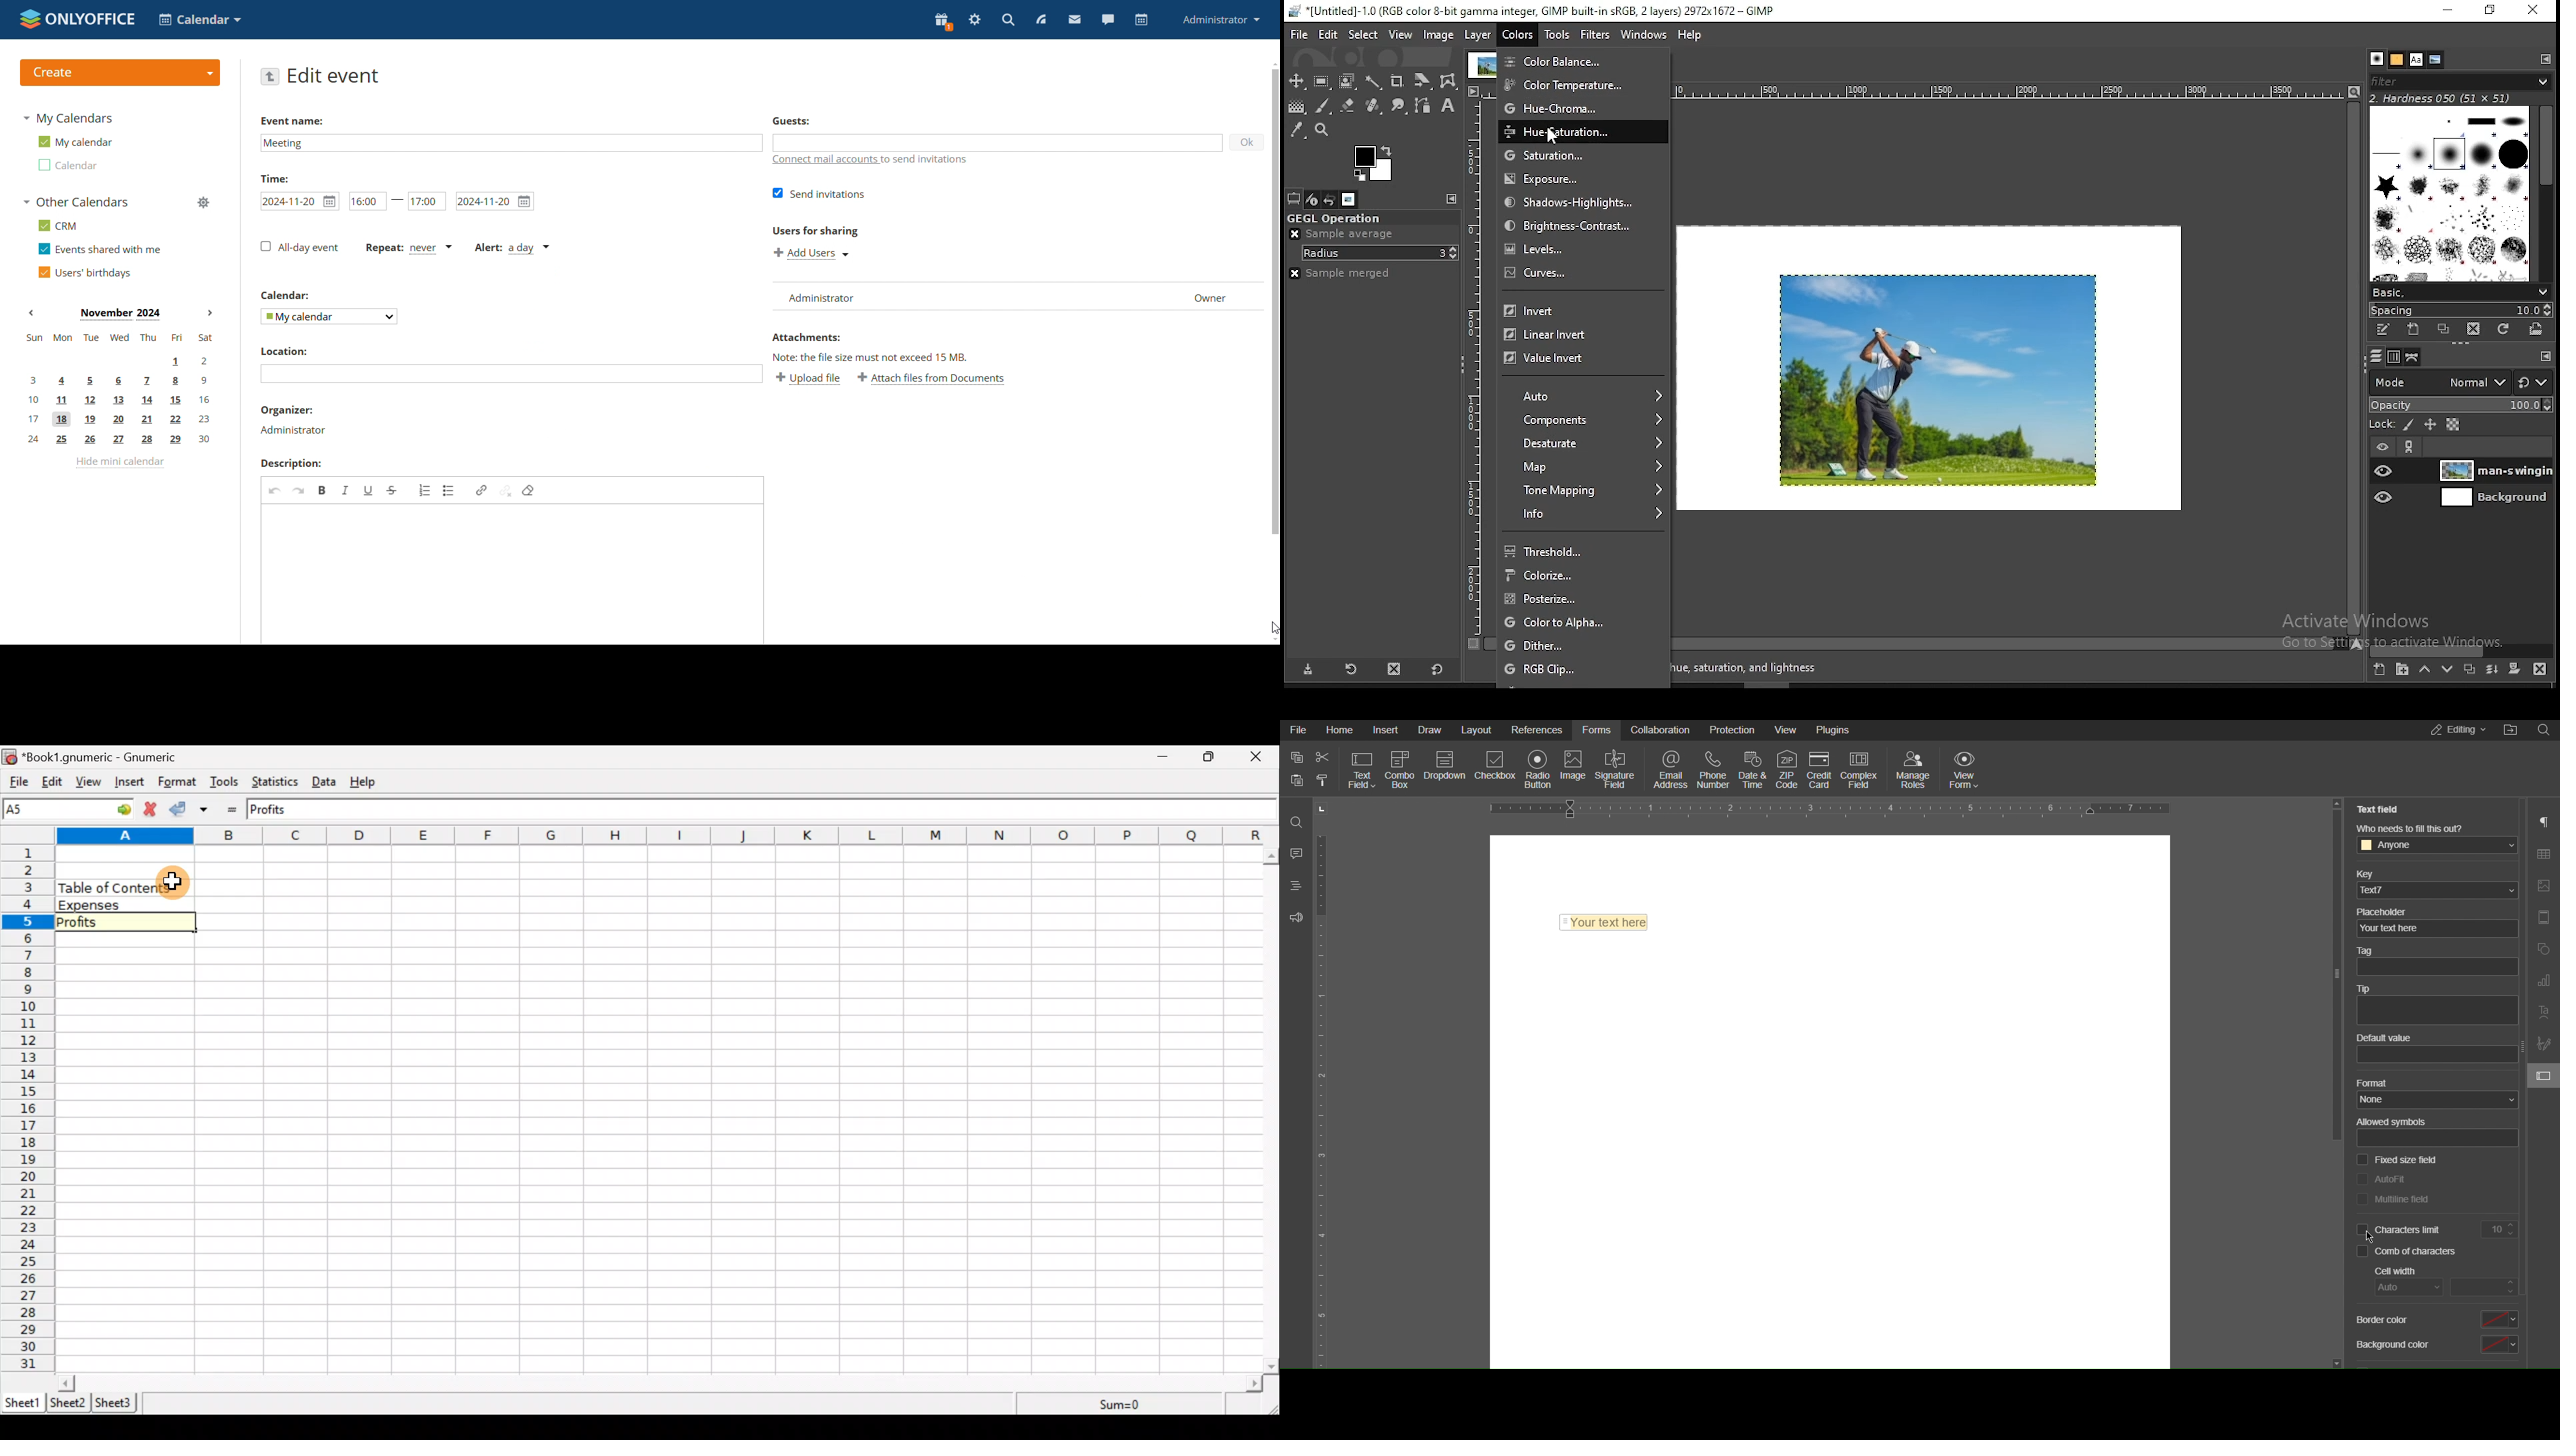  I want to click on alphabets row, so click(648, 838).